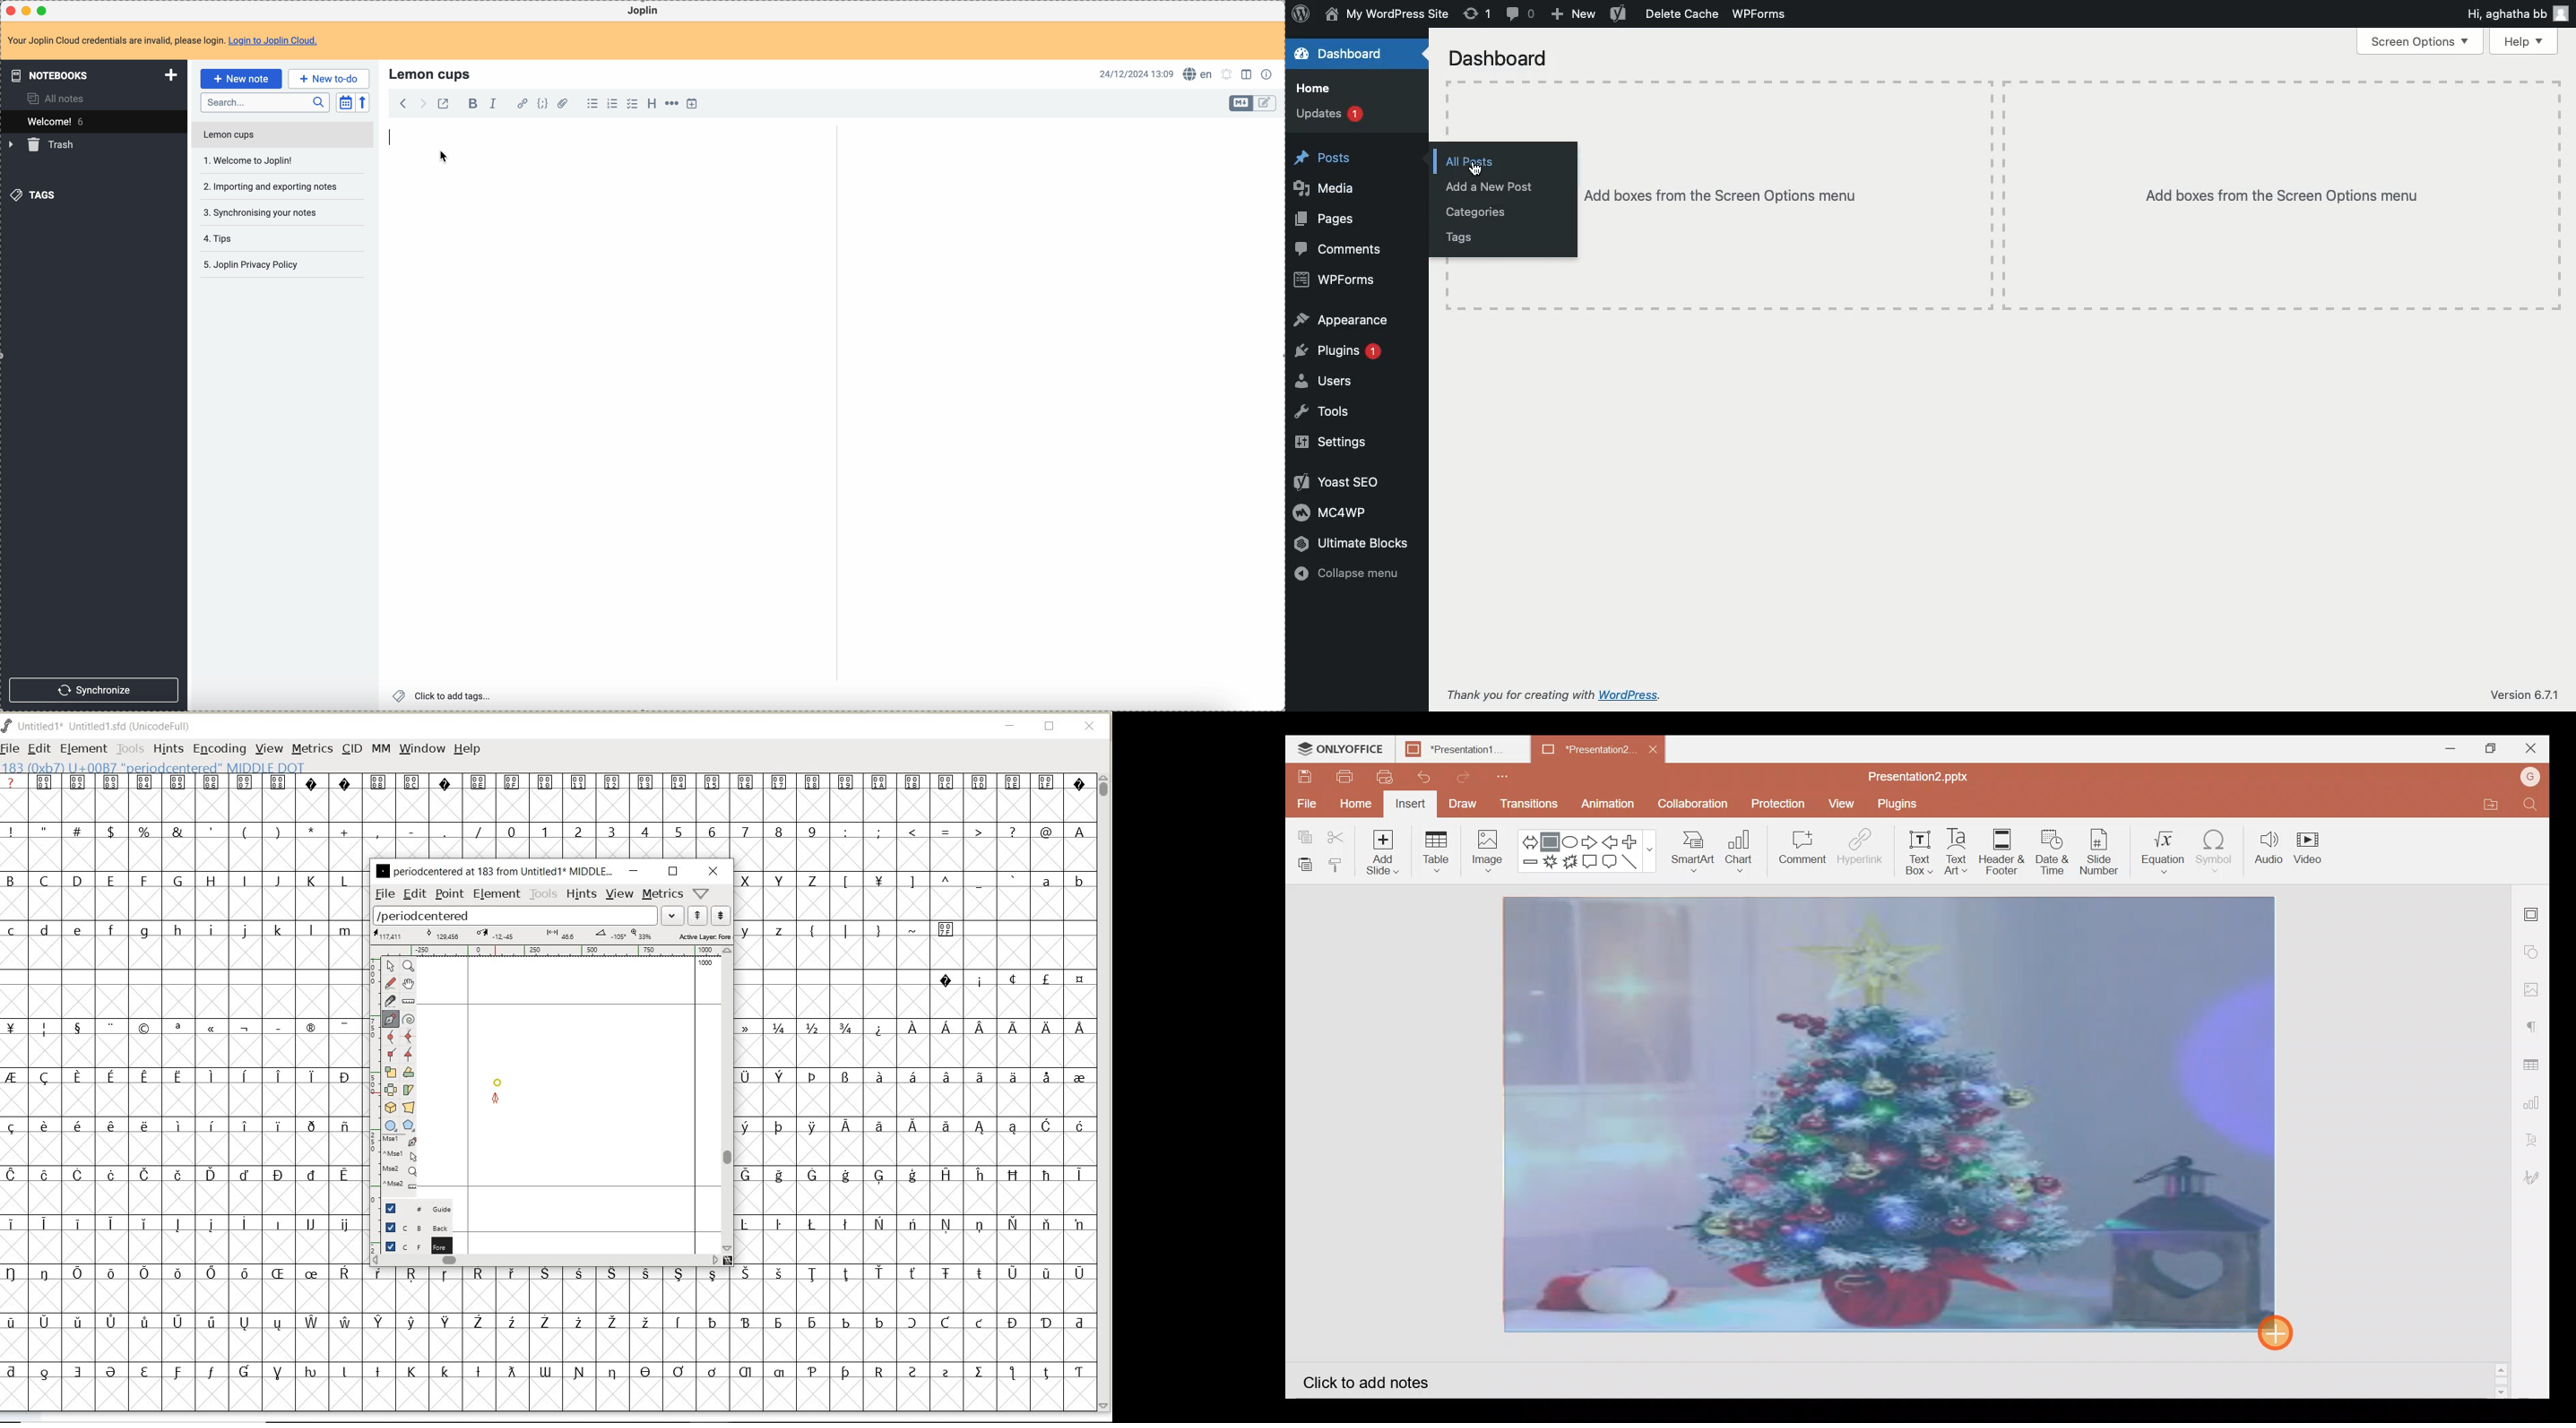 The image size is (2576, 1428). What do you see at coordinates (36, 194) in the screenshot?
I see `tags` at bounding box center [36, 194].